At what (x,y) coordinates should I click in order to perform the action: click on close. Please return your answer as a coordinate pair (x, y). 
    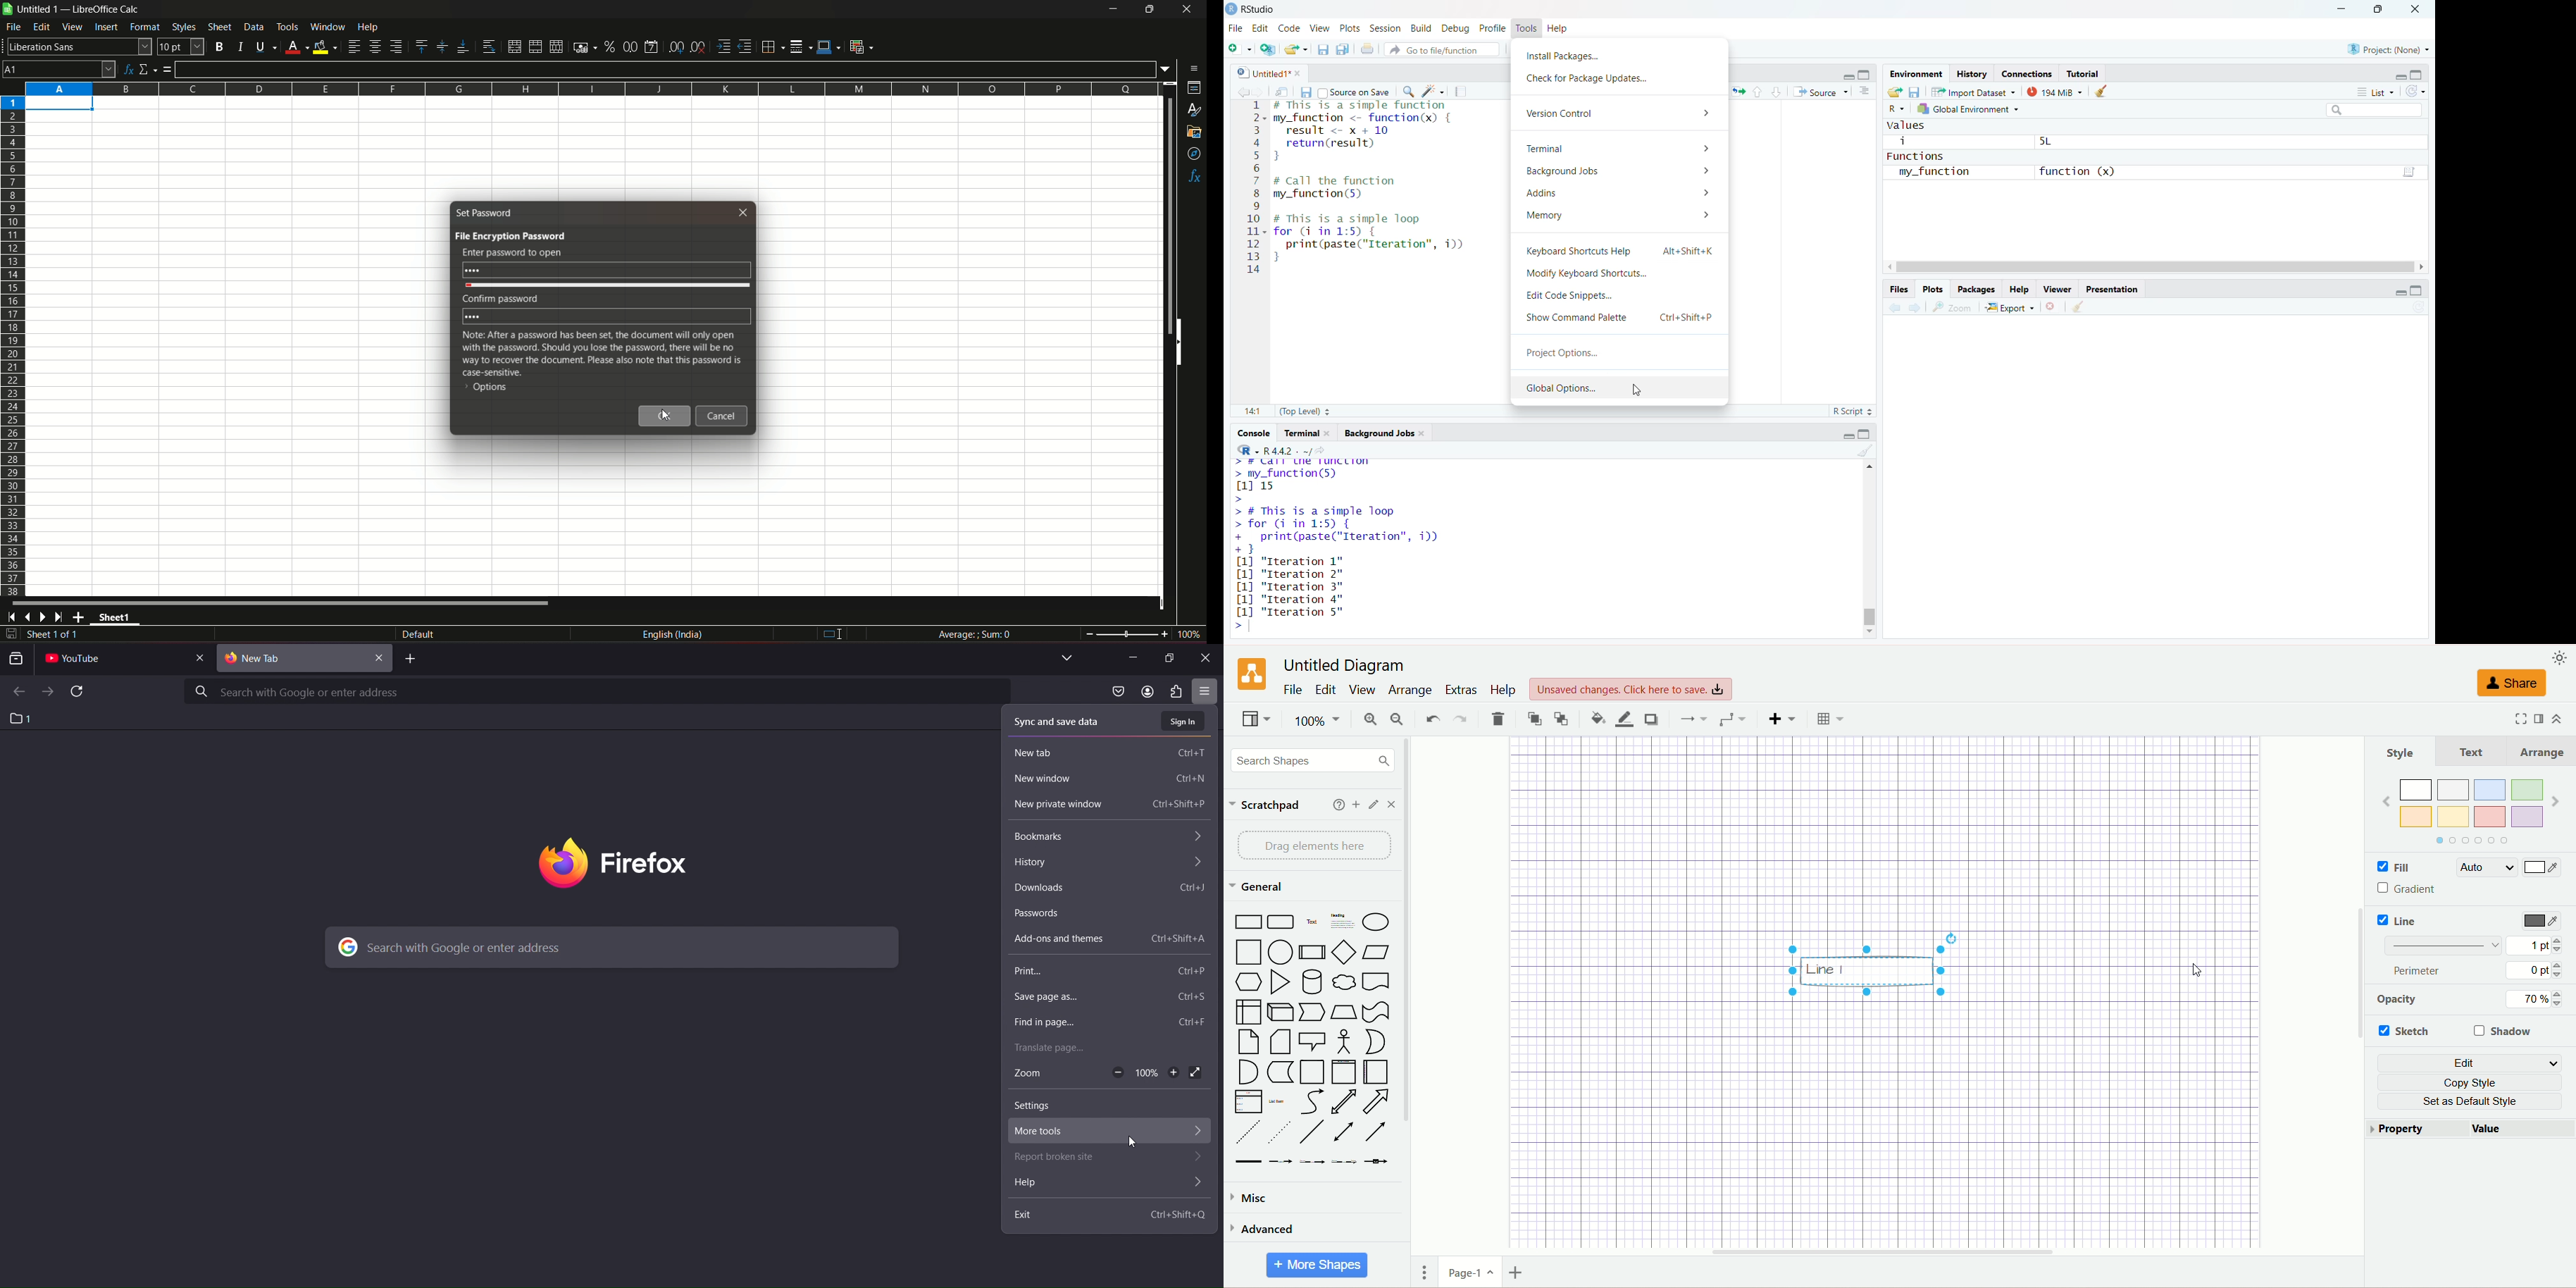
    Looking at the image, I should click on (1302, 73).